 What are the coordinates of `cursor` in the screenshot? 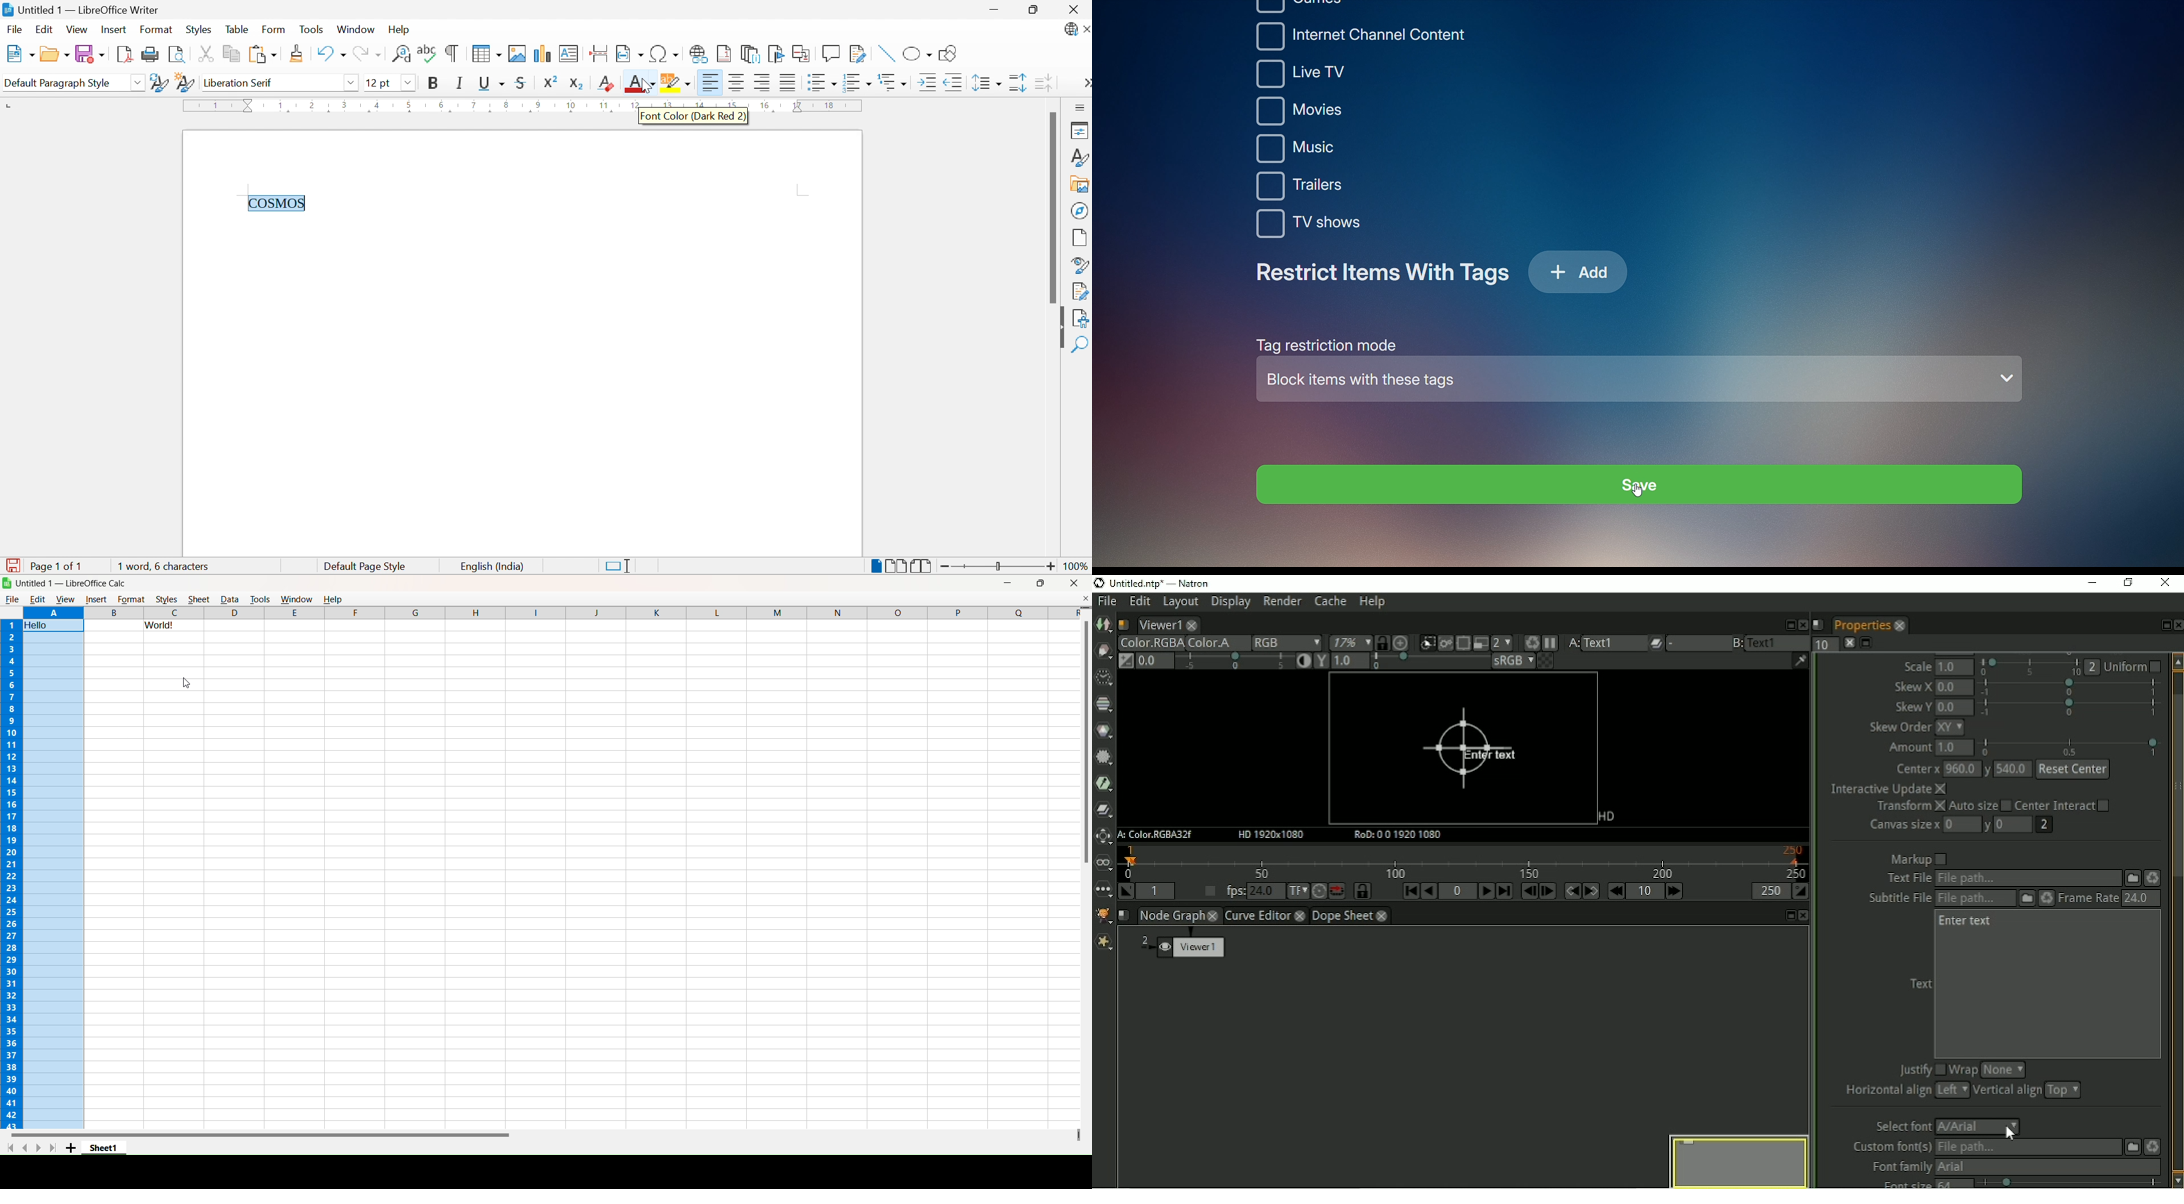 It's located at (188, 683).